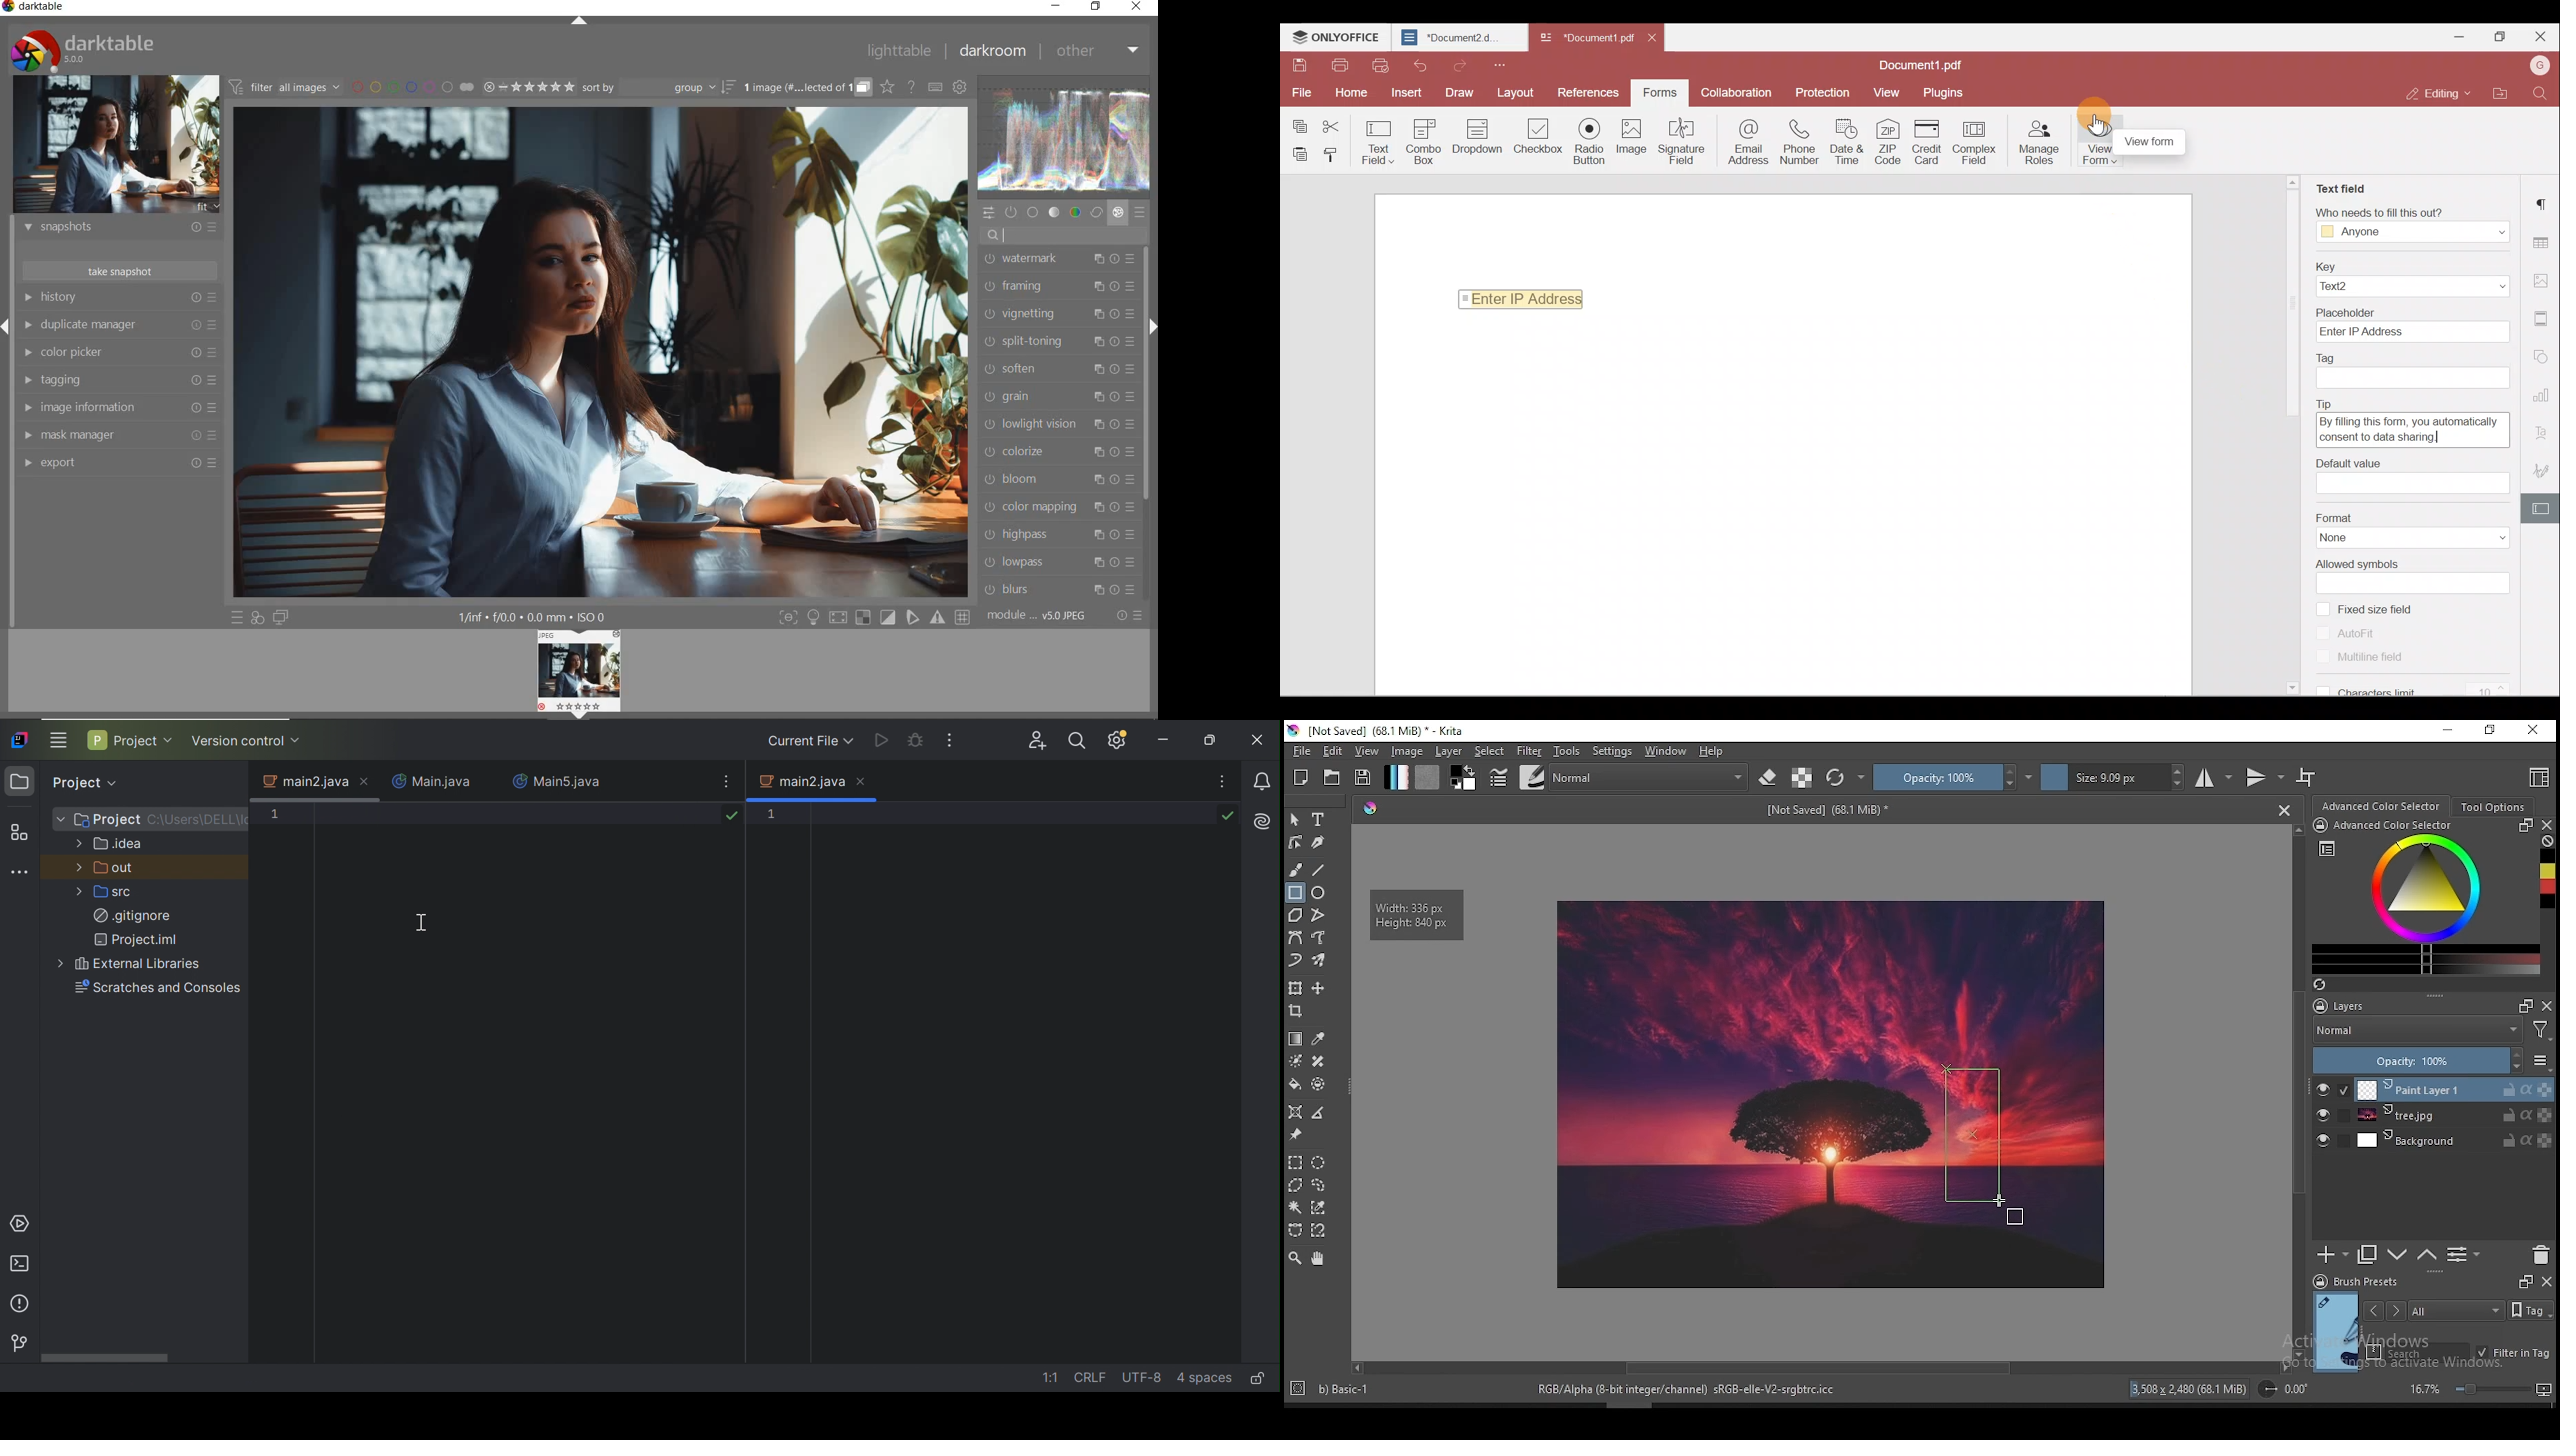 The width and height of the screenshot is (2576, 1456). I want to click on elliptical selection tool, so click(1319, 1160).